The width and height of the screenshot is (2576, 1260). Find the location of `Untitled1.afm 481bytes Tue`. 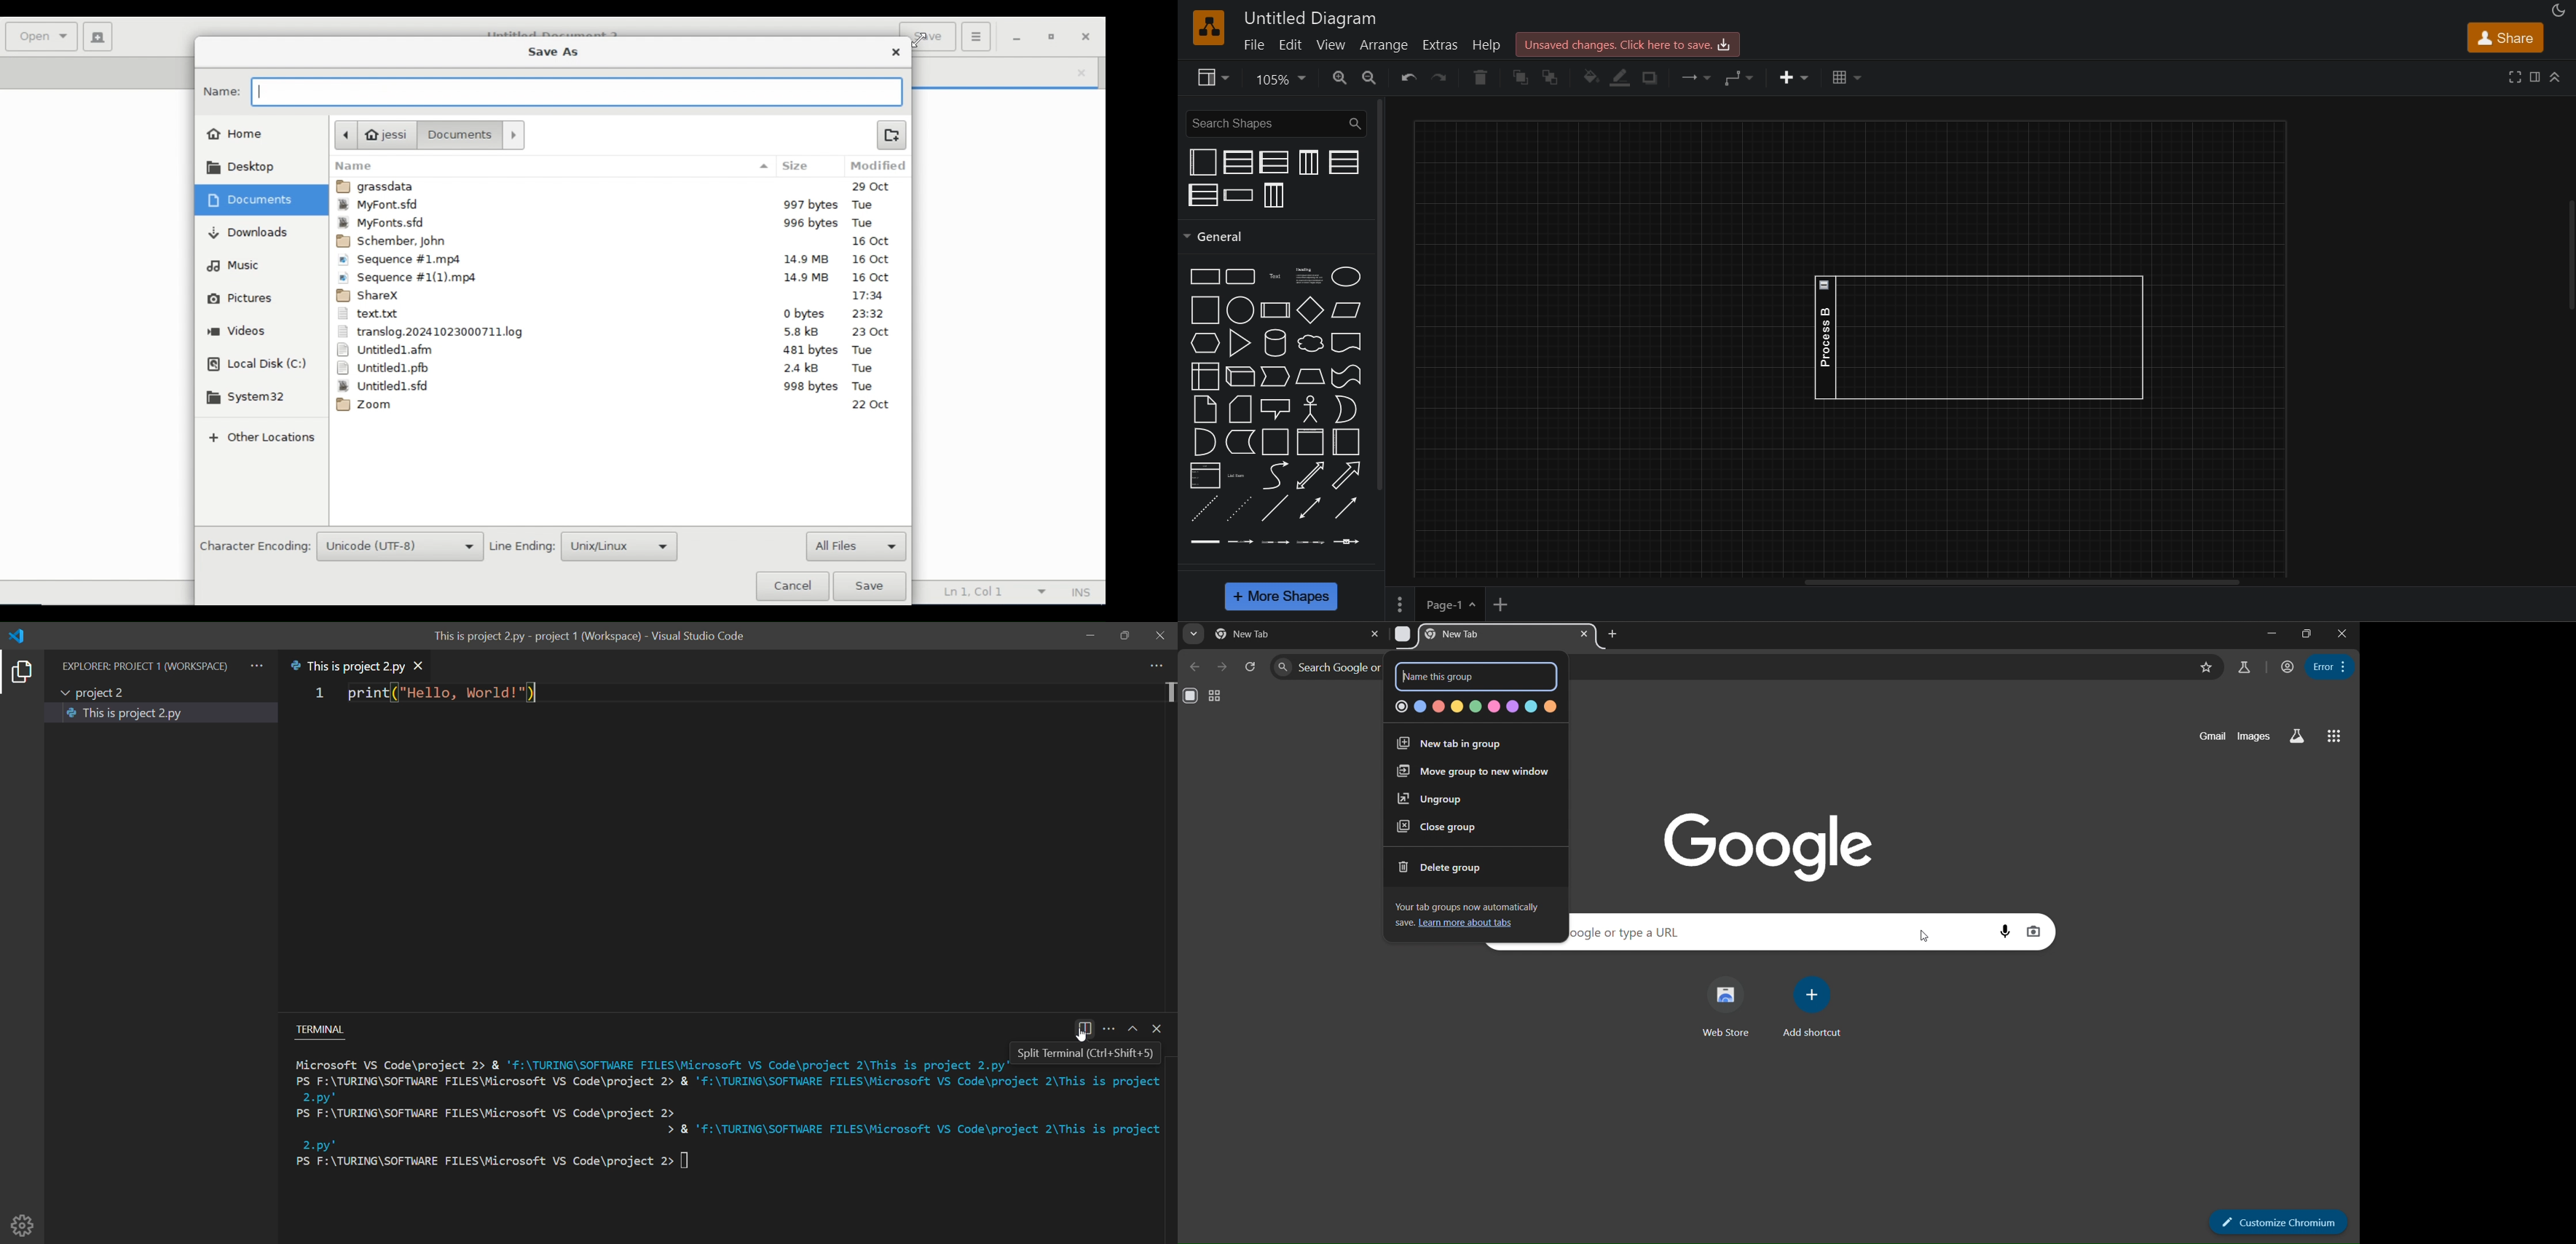

Untitled1.afm 481bytes Tue is located at coordinates (617, 350).